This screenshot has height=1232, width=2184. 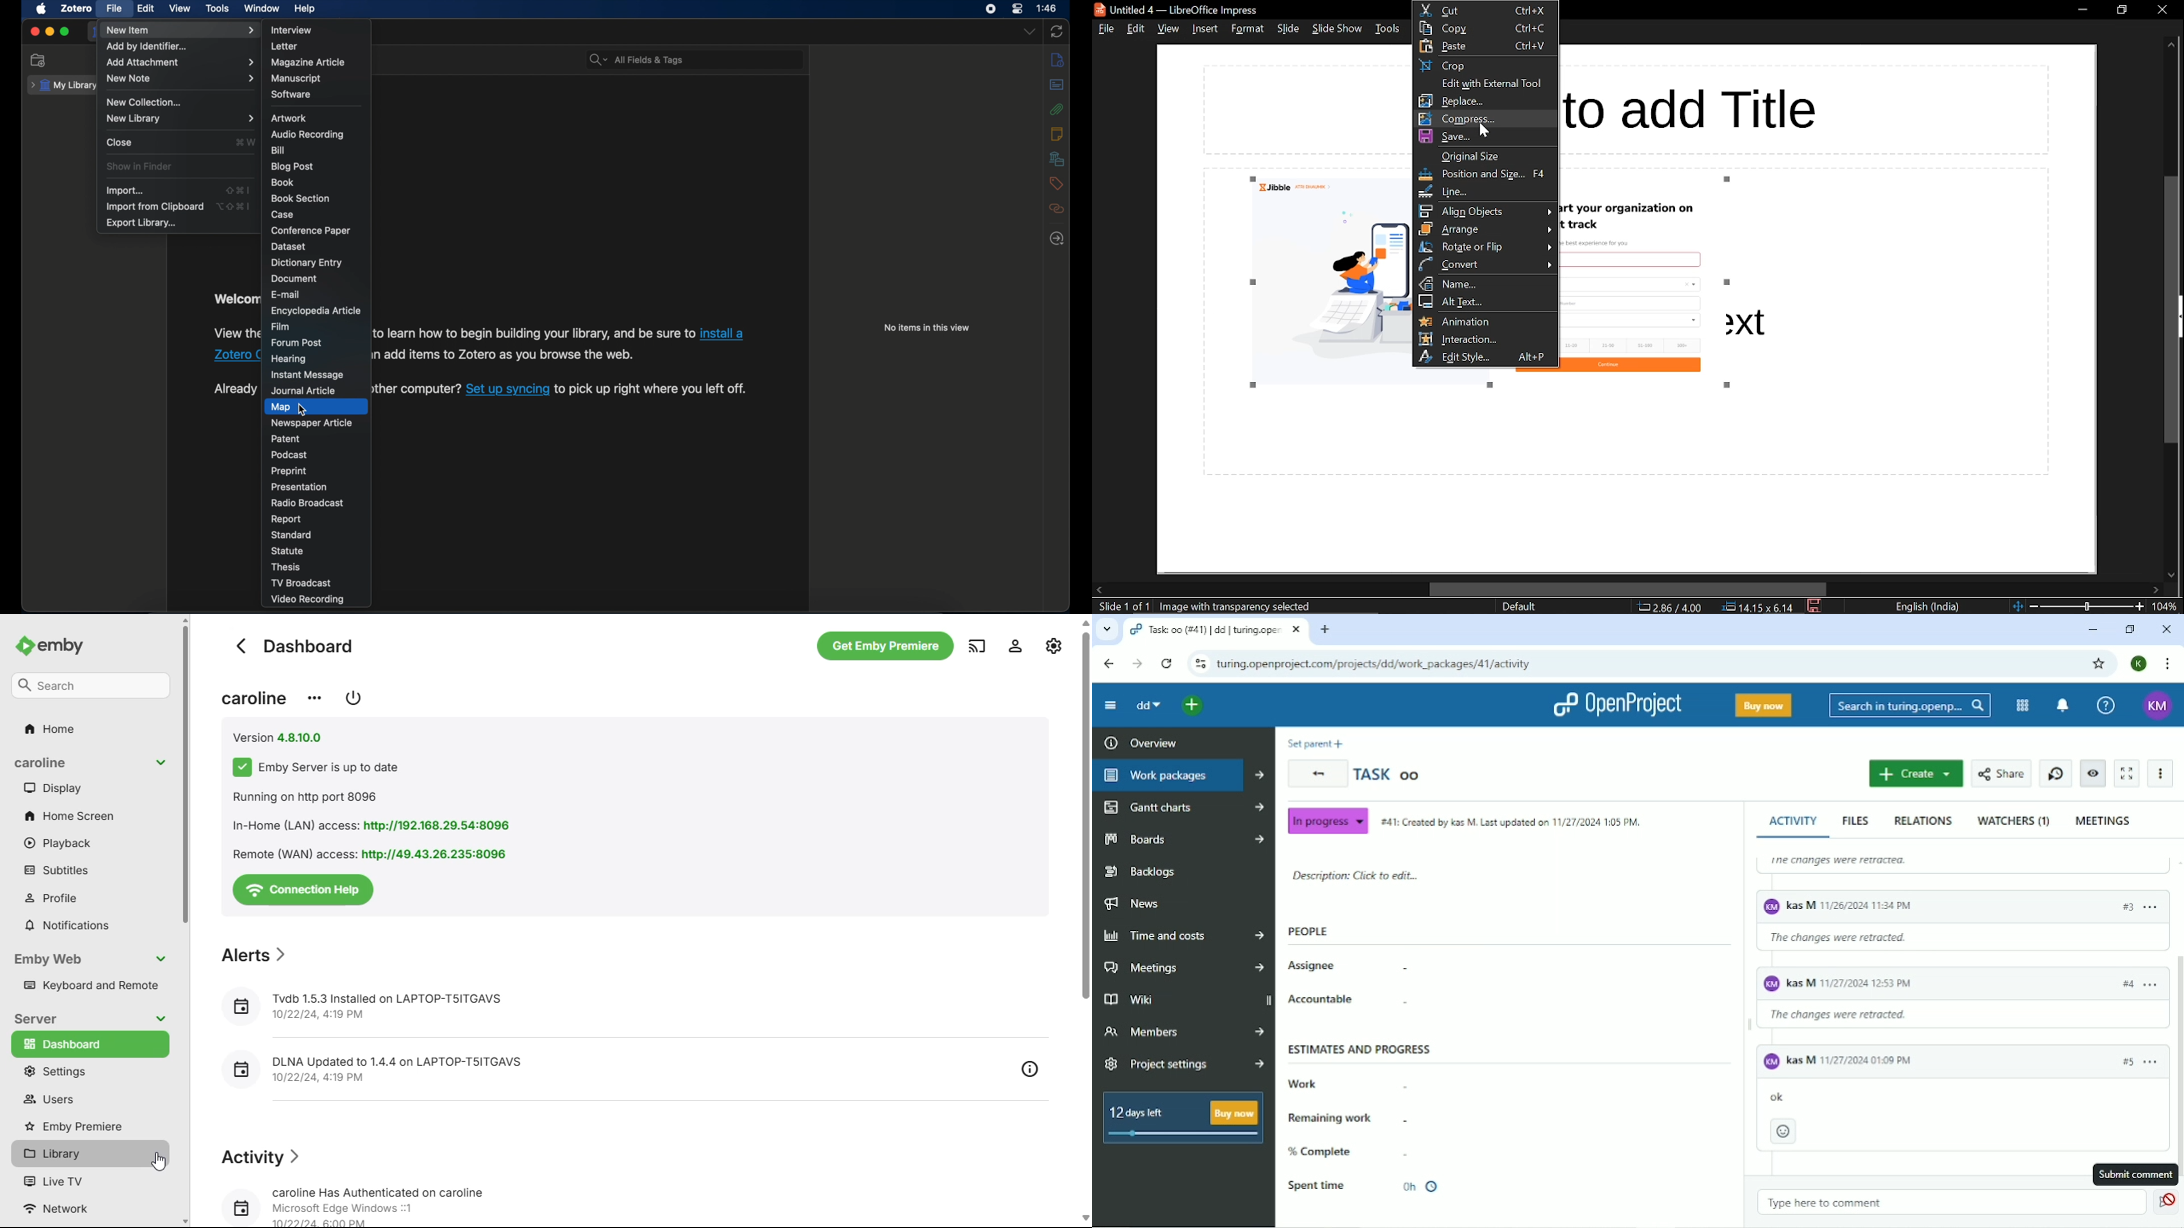 What do you see at coordinates (652, 390) in the screenshot?
I see `to pick up right where you left off.` at bounding box center [652, 390].